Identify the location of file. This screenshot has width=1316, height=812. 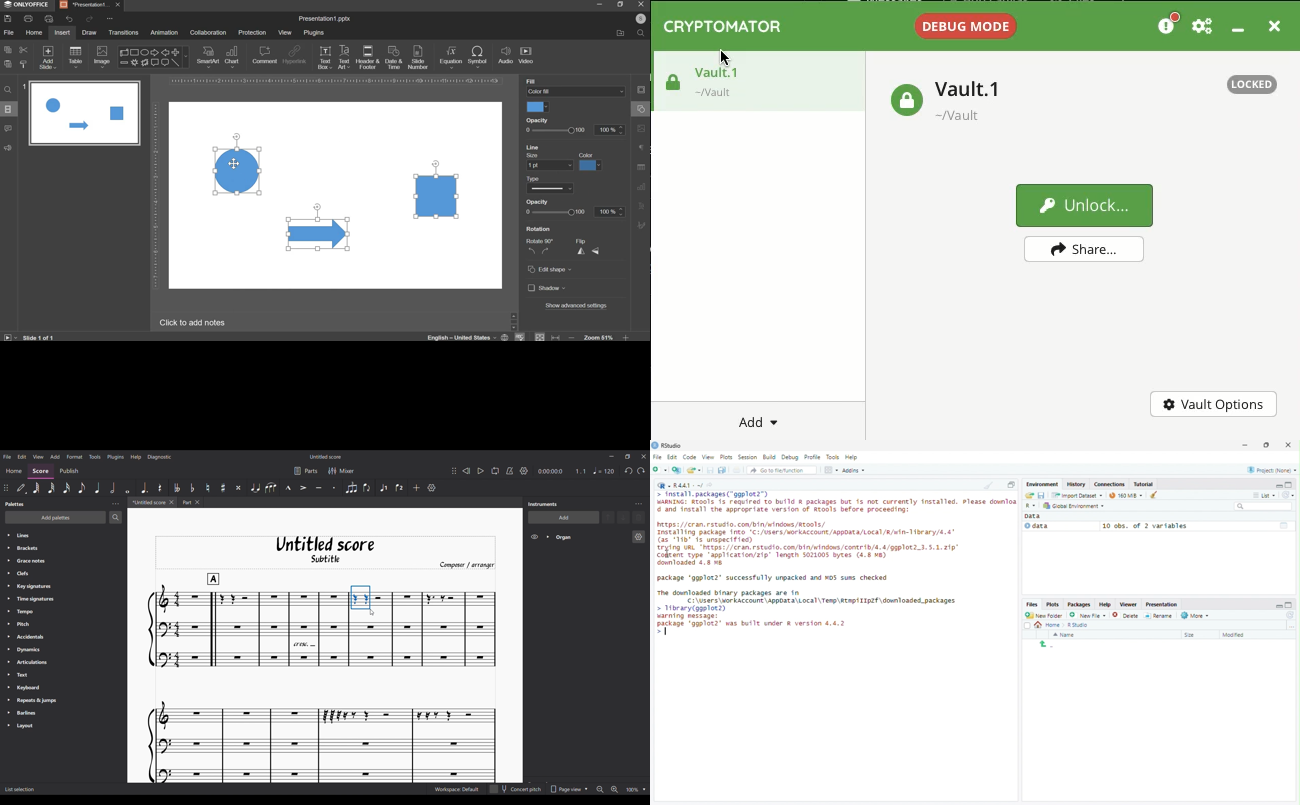
(9, 32).